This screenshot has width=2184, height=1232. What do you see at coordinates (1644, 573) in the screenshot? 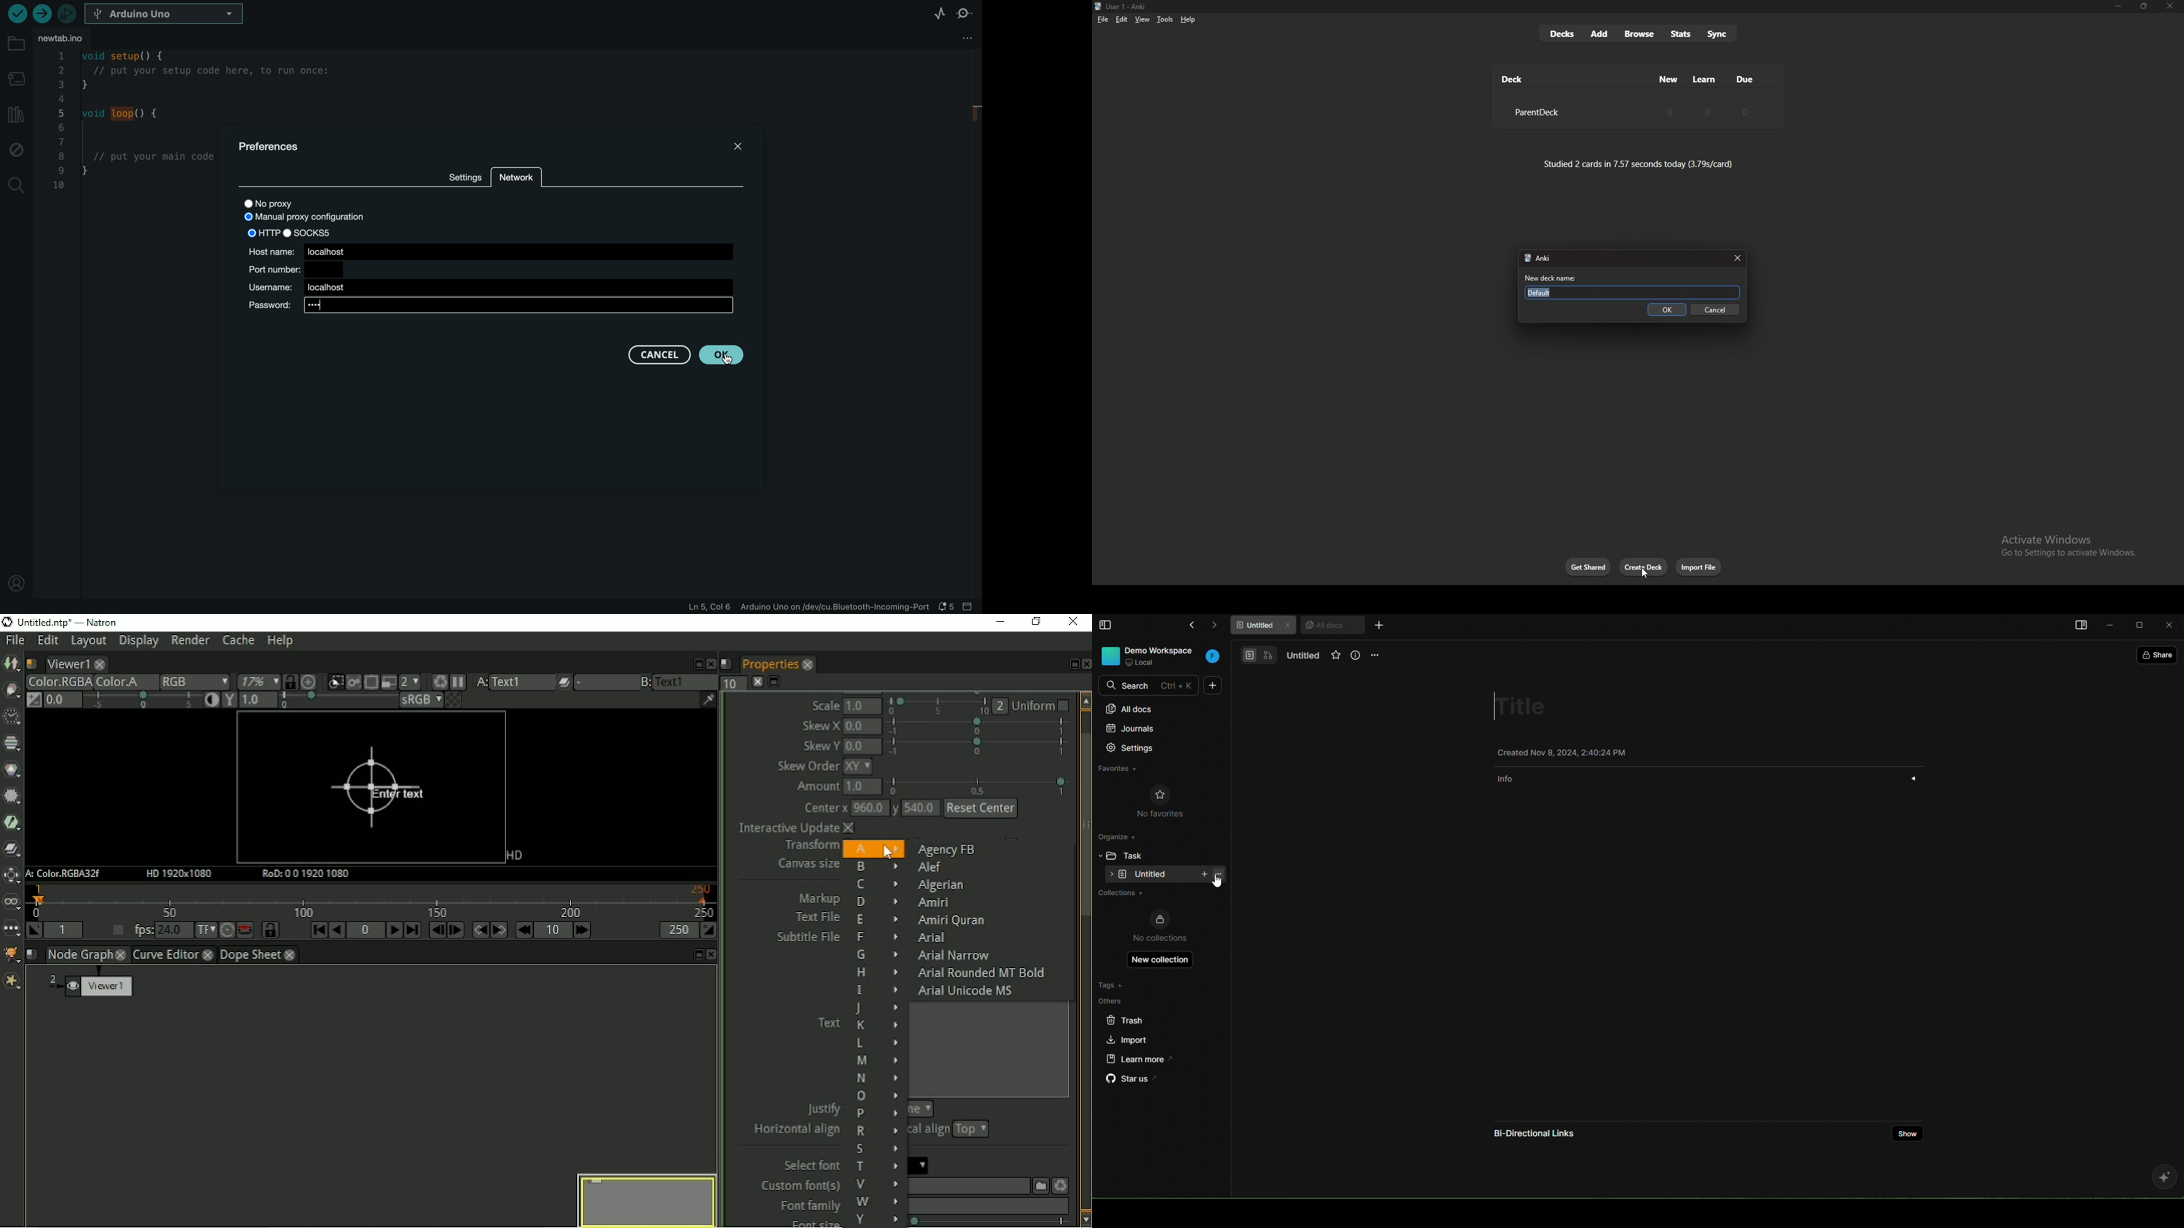
I see `cursor` at bounding box center [1644, 573].